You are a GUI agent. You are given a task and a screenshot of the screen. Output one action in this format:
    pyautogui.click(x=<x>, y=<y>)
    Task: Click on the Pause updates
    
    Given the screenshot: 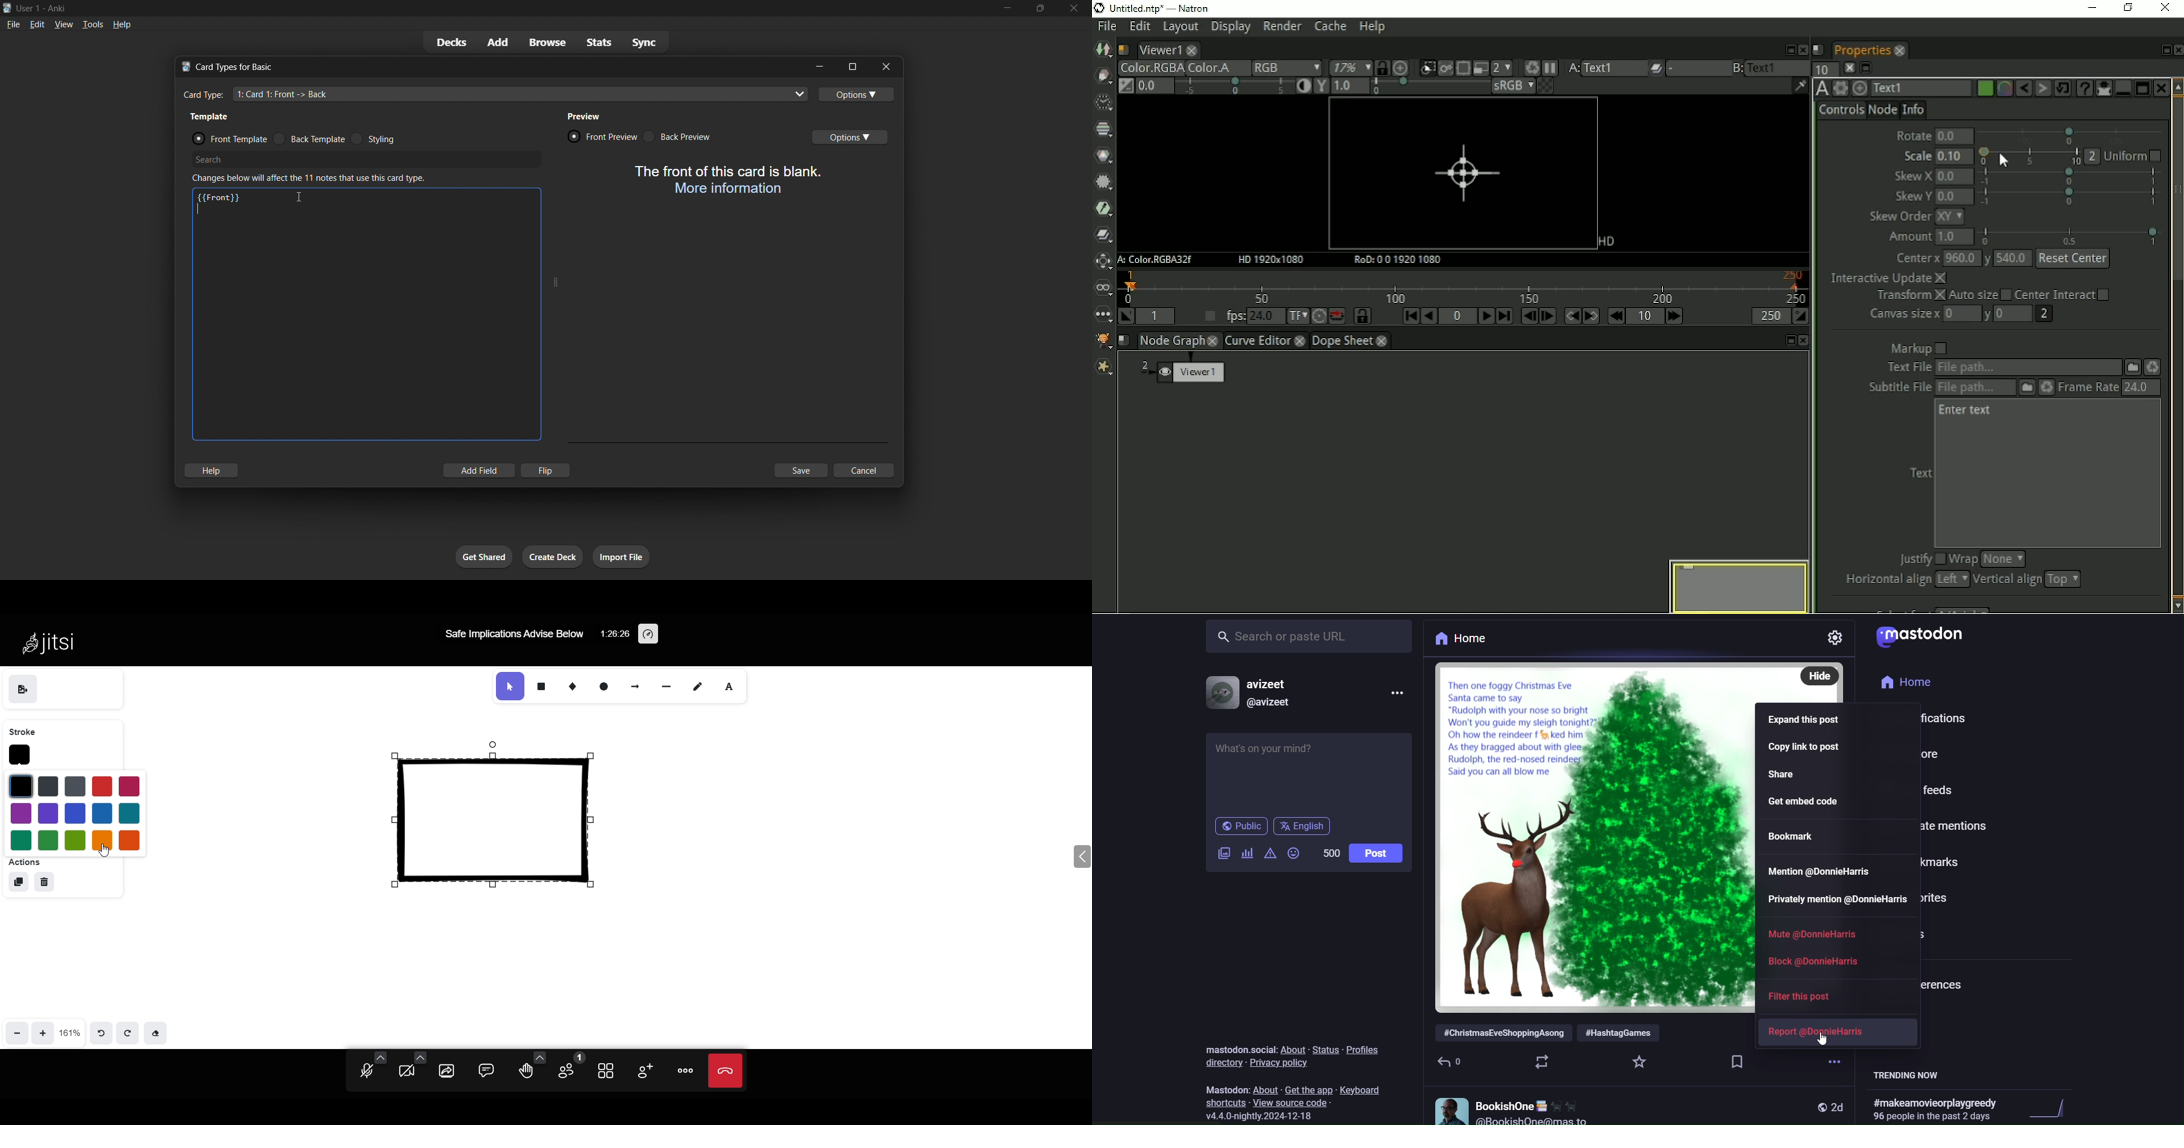 What is the action you would take?
    pyautogui.click(x=1549, y=67)
    